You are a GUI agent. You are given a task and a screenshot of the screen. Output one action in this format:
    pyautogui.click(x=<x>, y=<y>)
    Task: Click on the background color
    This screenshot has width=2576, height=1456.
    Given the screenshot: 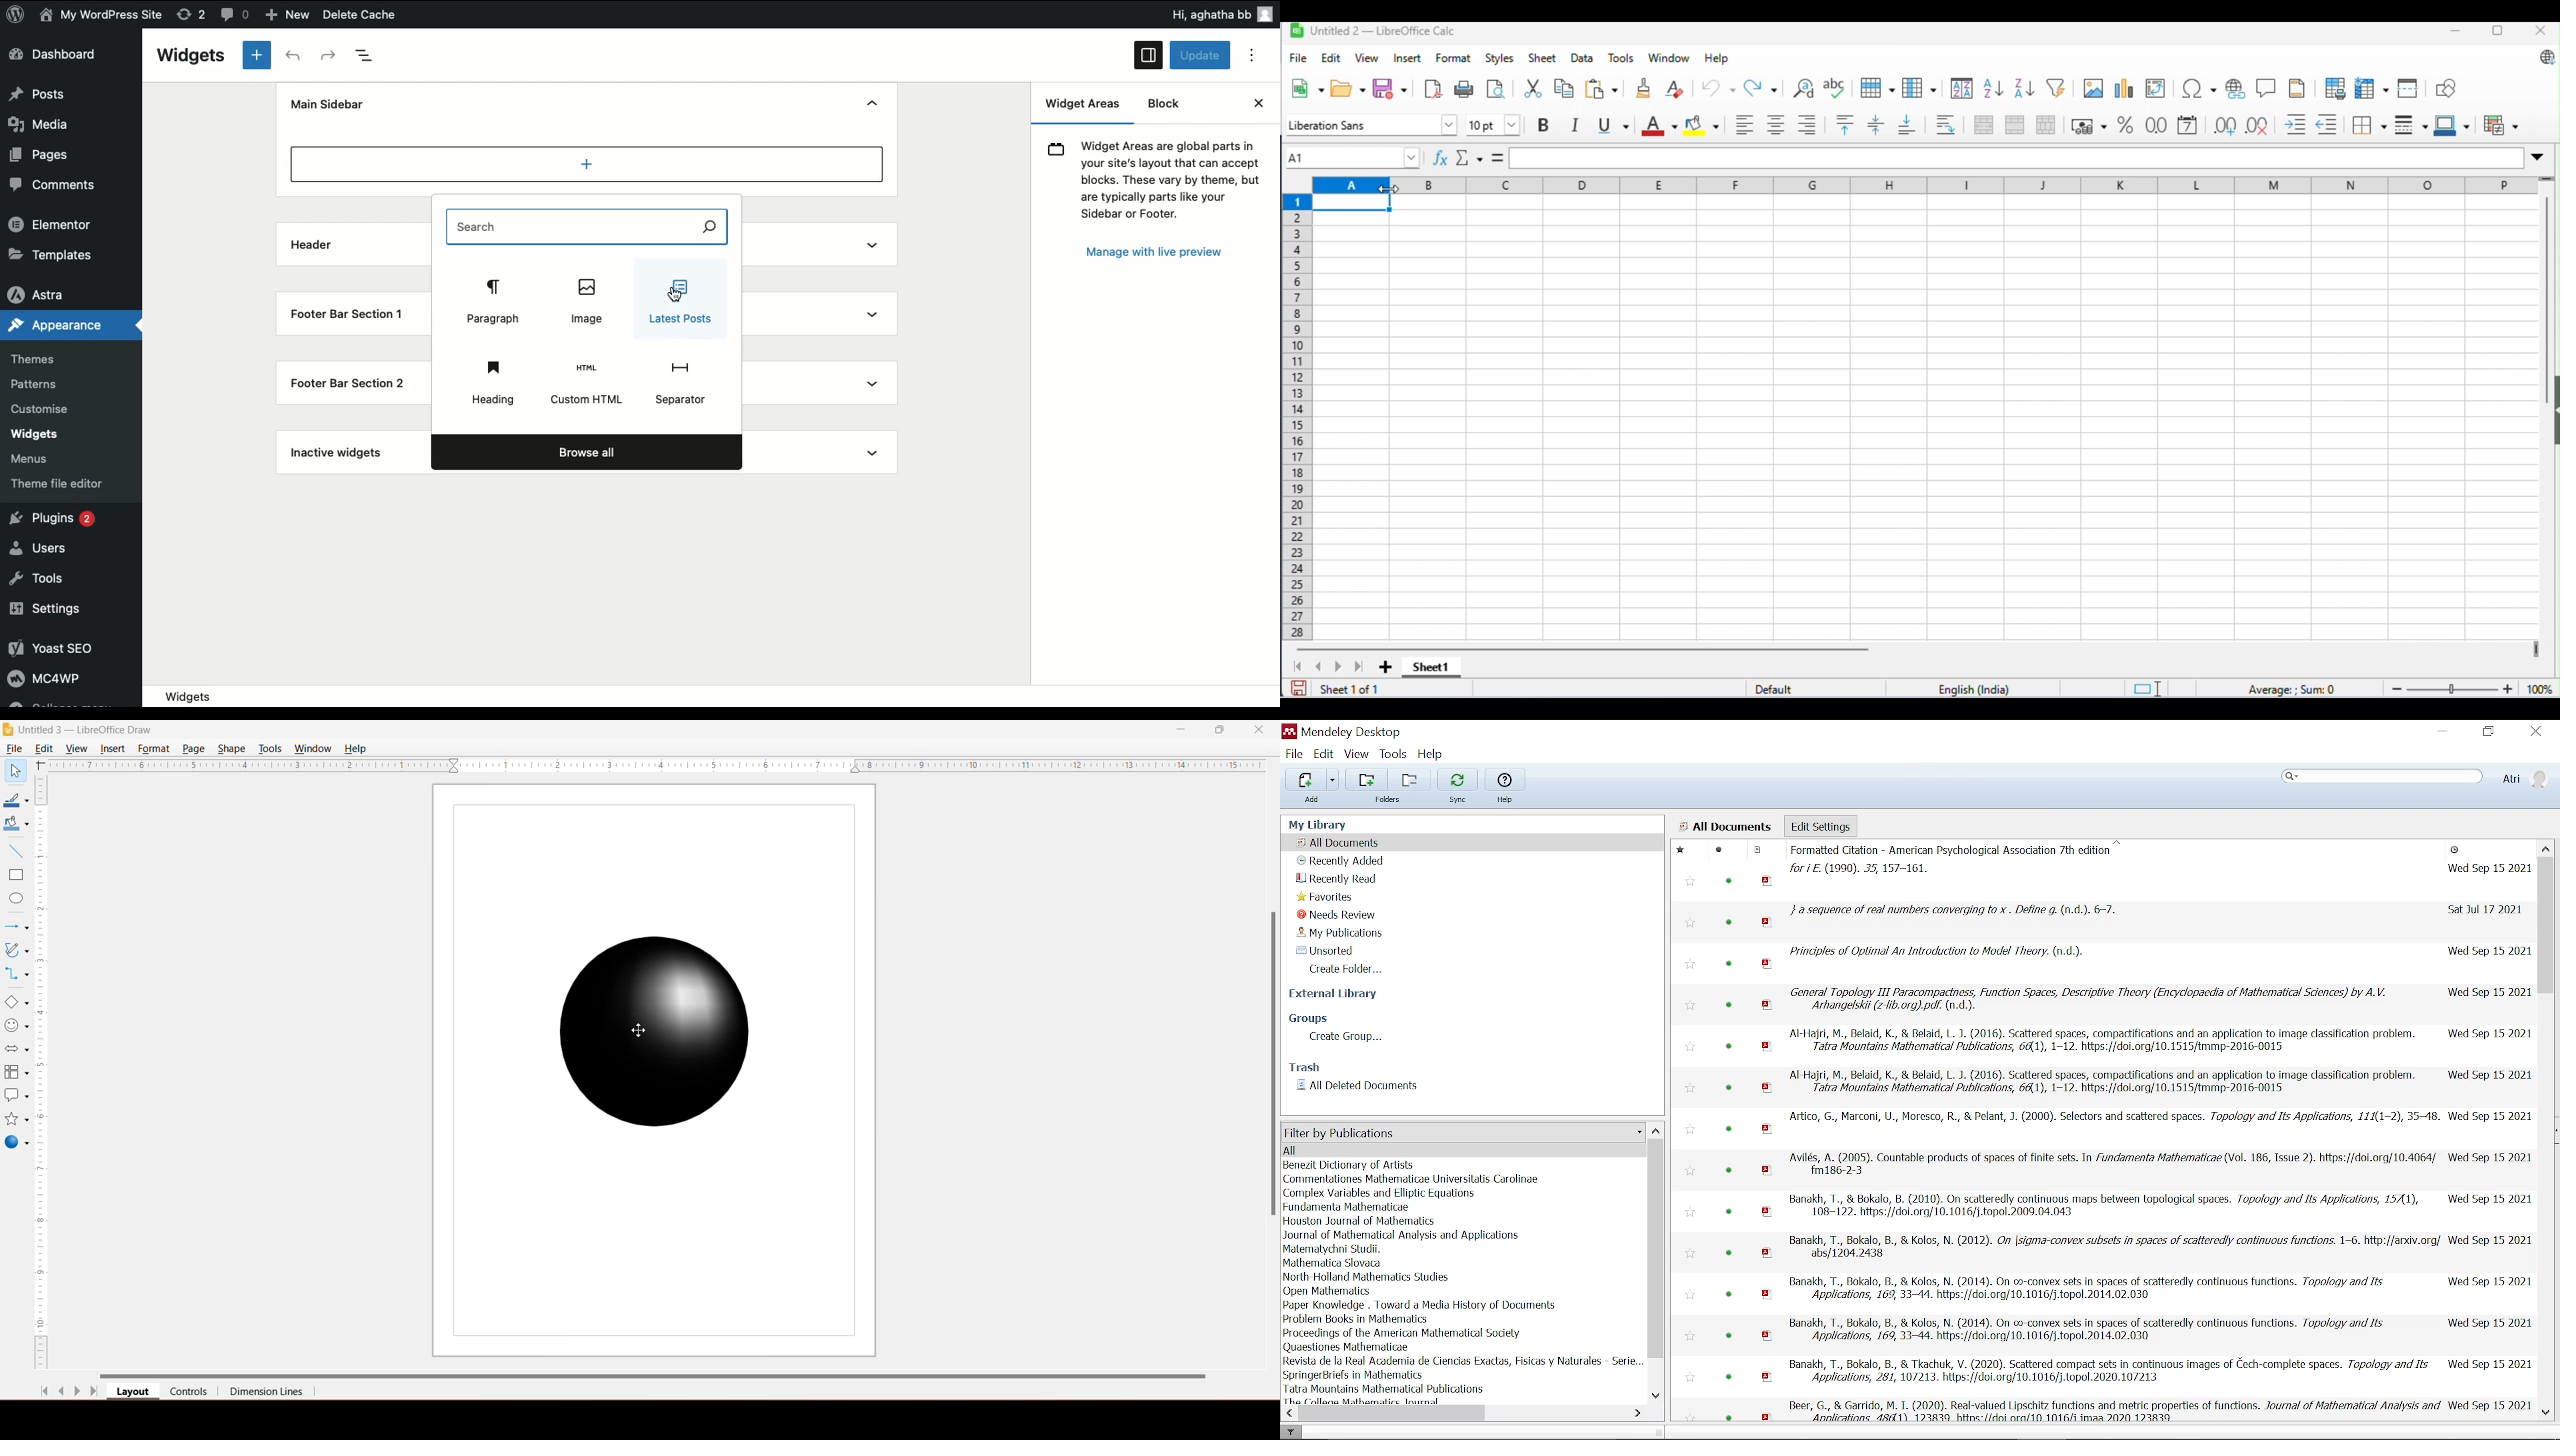 What is the action you would take?
    pyautogui.click(x=1703, y=123)
    